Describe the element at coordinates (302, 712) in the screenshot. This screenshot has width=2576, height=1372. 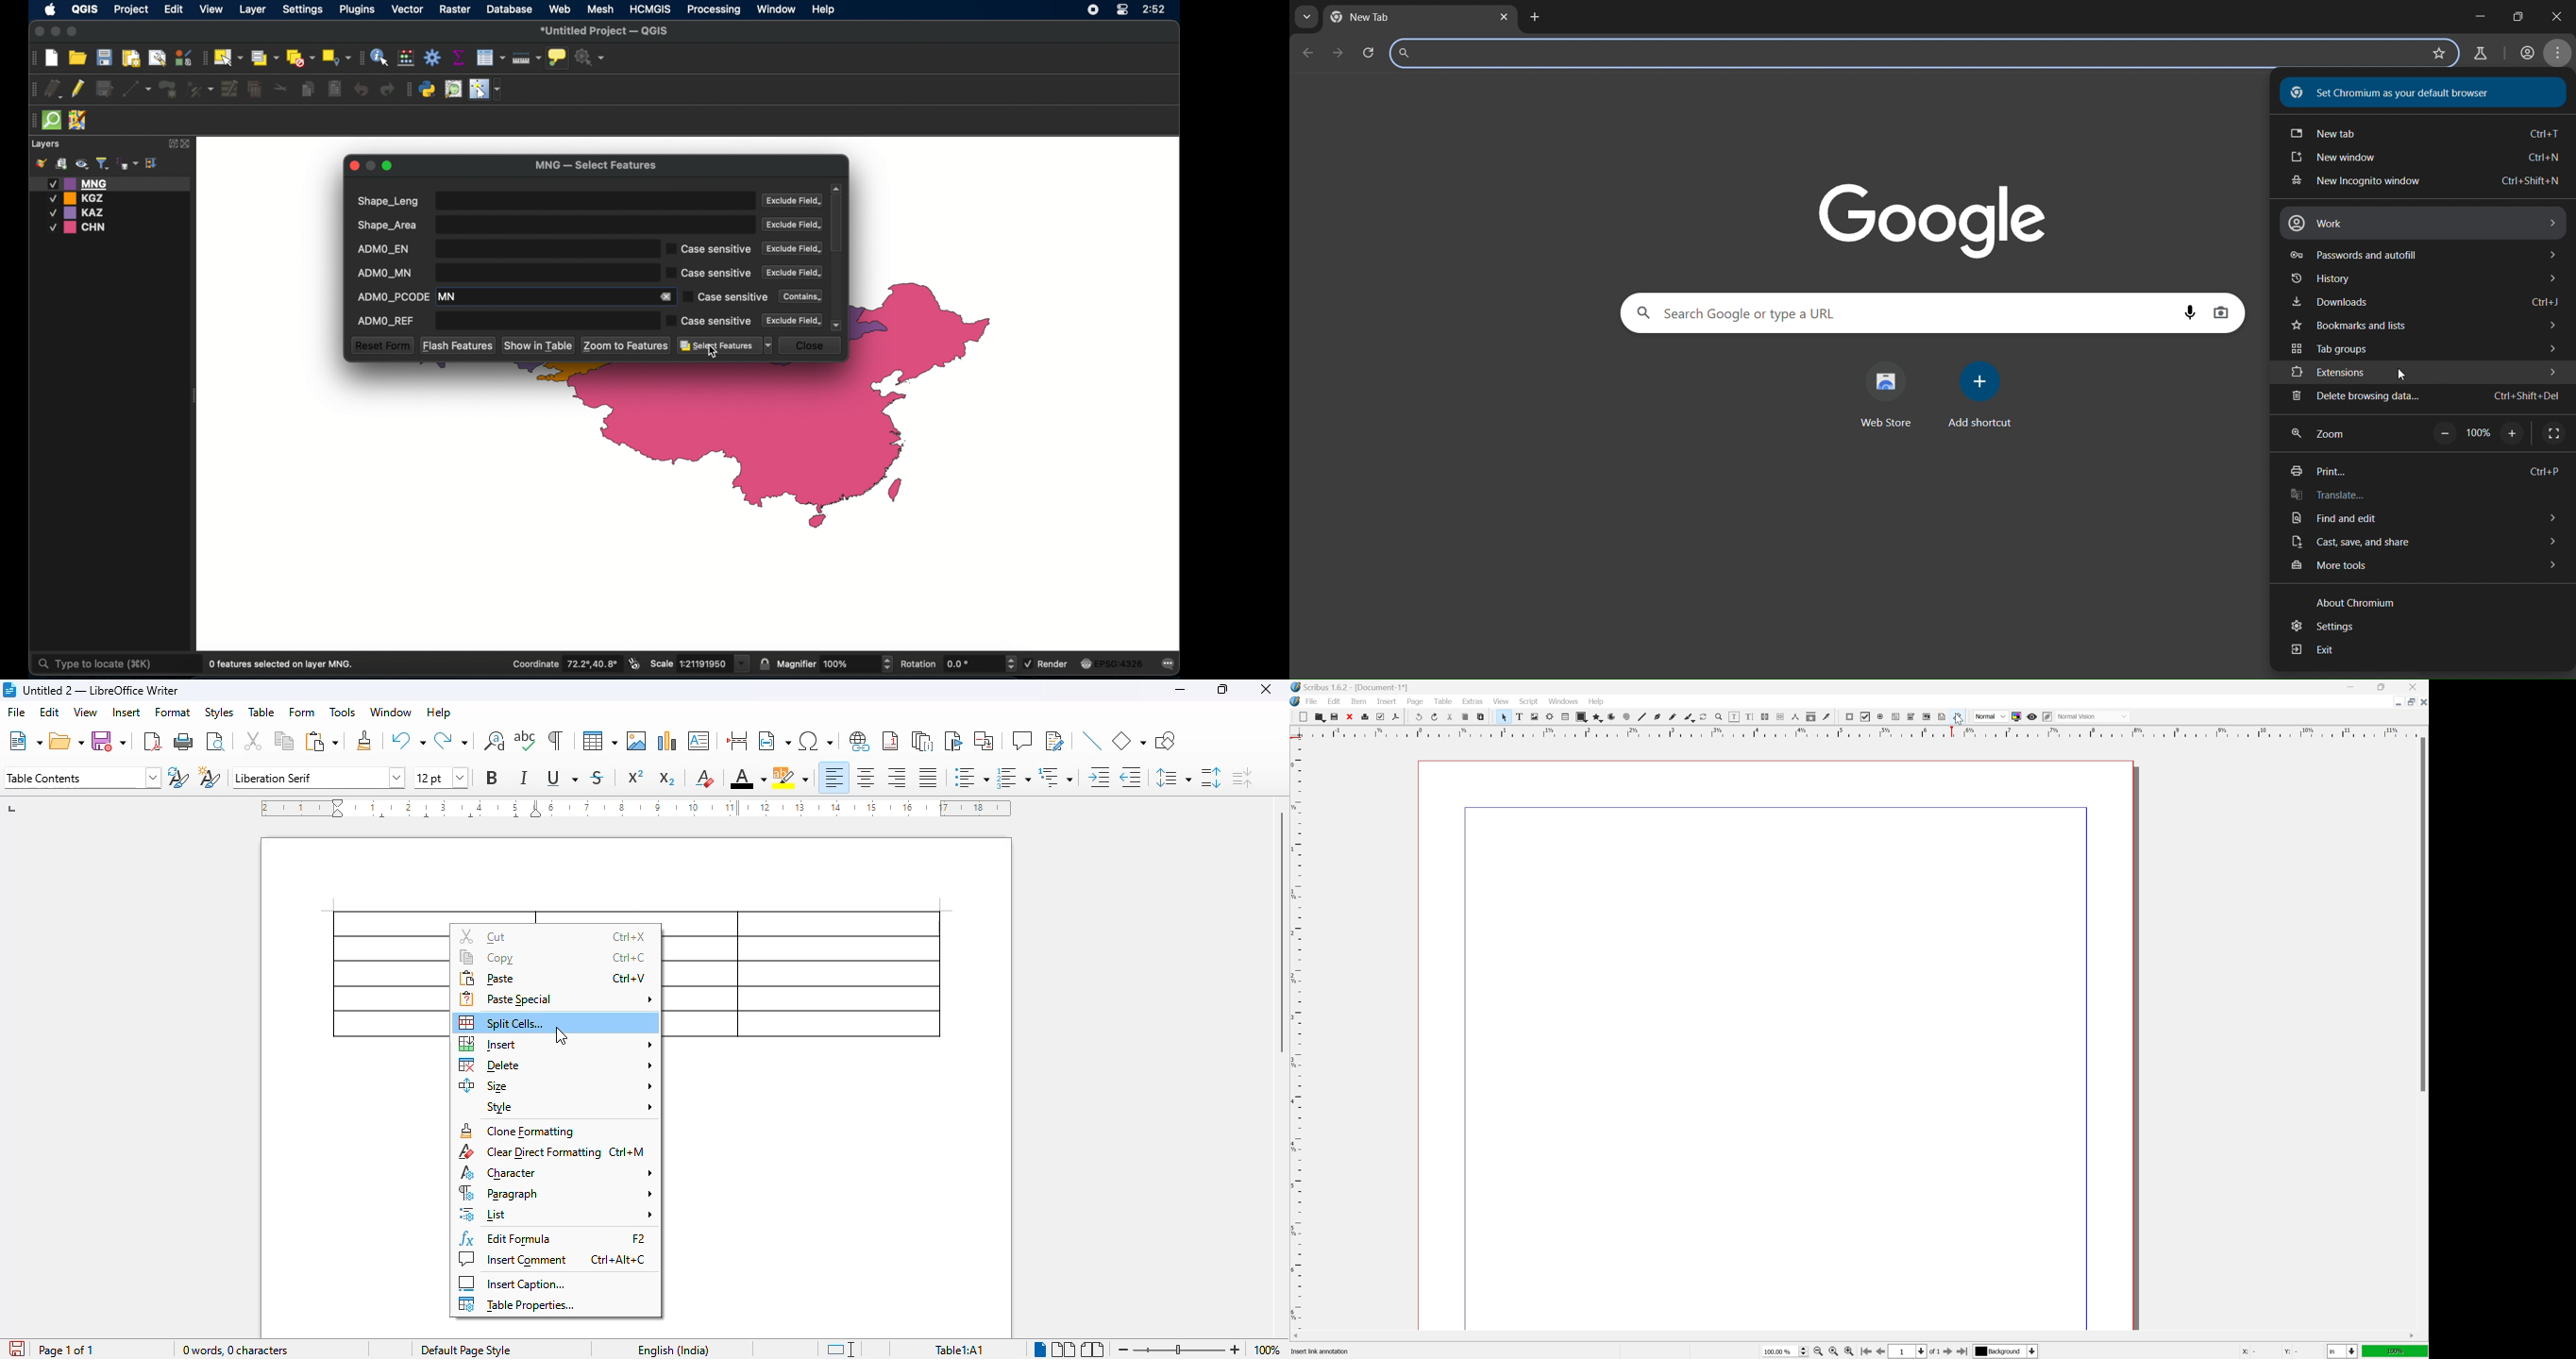
I see `form` at that location.